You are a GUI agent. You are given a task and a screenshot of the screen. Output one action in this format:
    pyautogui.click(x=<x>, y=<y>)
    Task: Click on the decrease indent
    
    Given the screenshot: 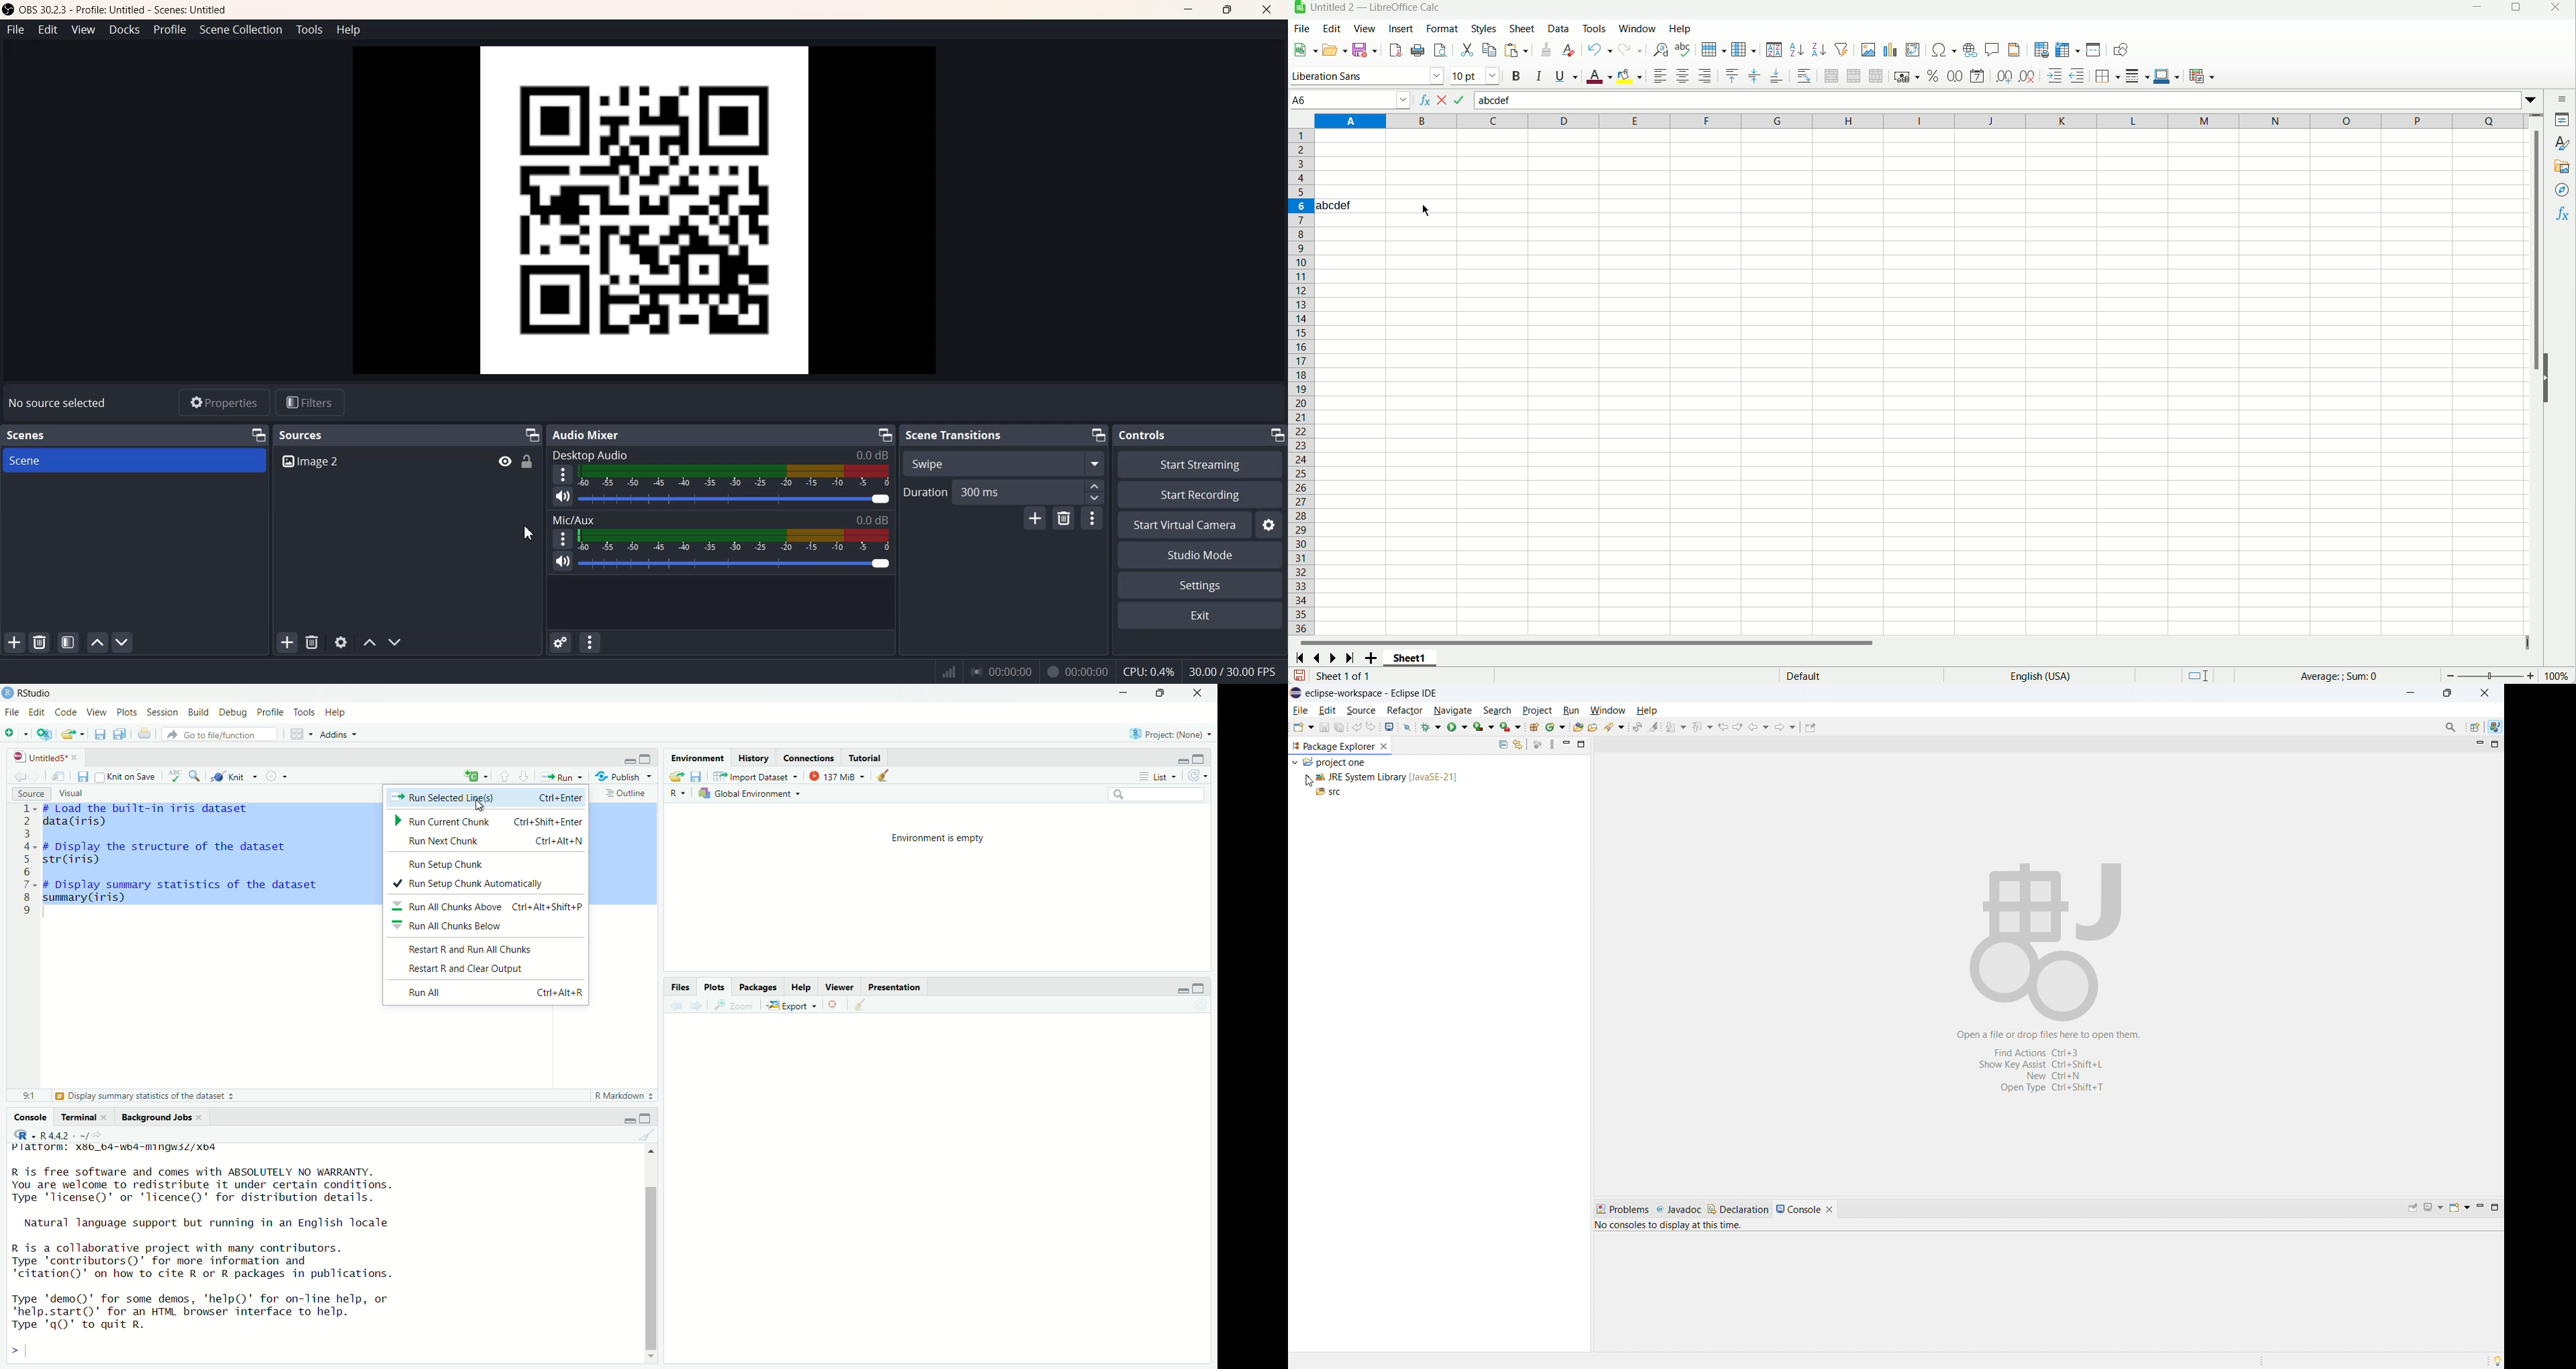 What is the action you would take?
    pyautogui.click(x=2078, y=75)
    